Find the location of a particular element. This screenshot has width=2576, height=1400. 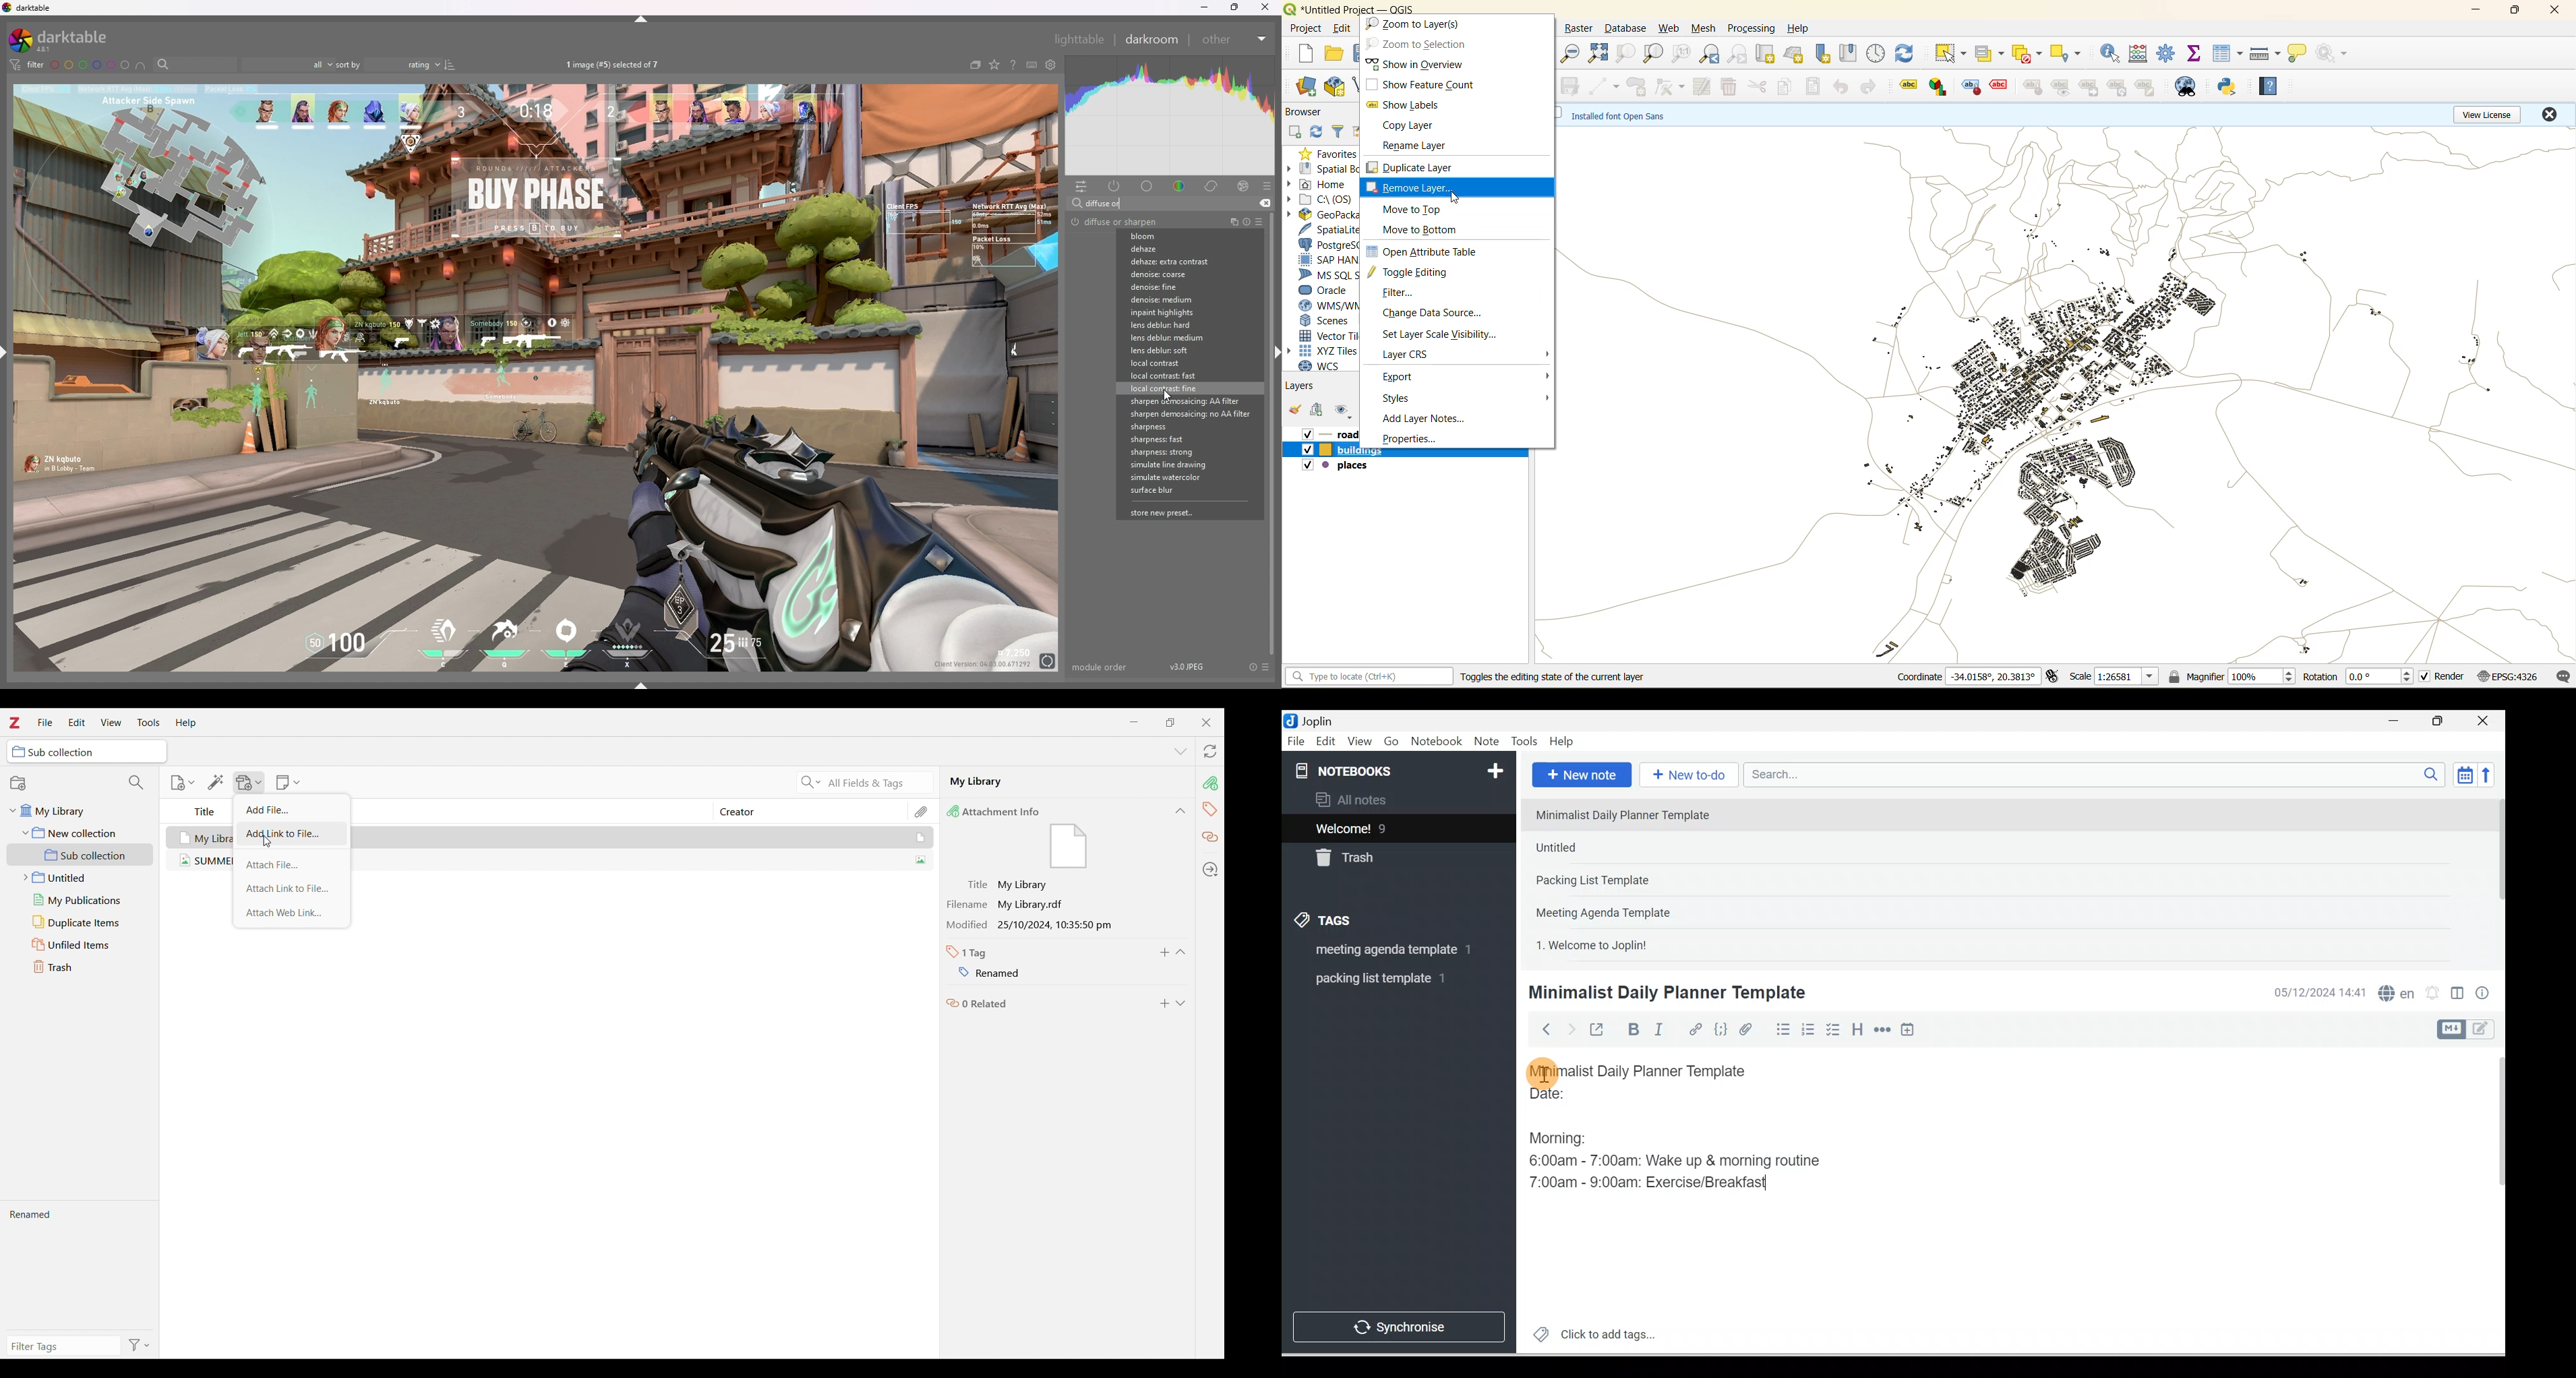

Expand is located at coordinates (1181, 1004).